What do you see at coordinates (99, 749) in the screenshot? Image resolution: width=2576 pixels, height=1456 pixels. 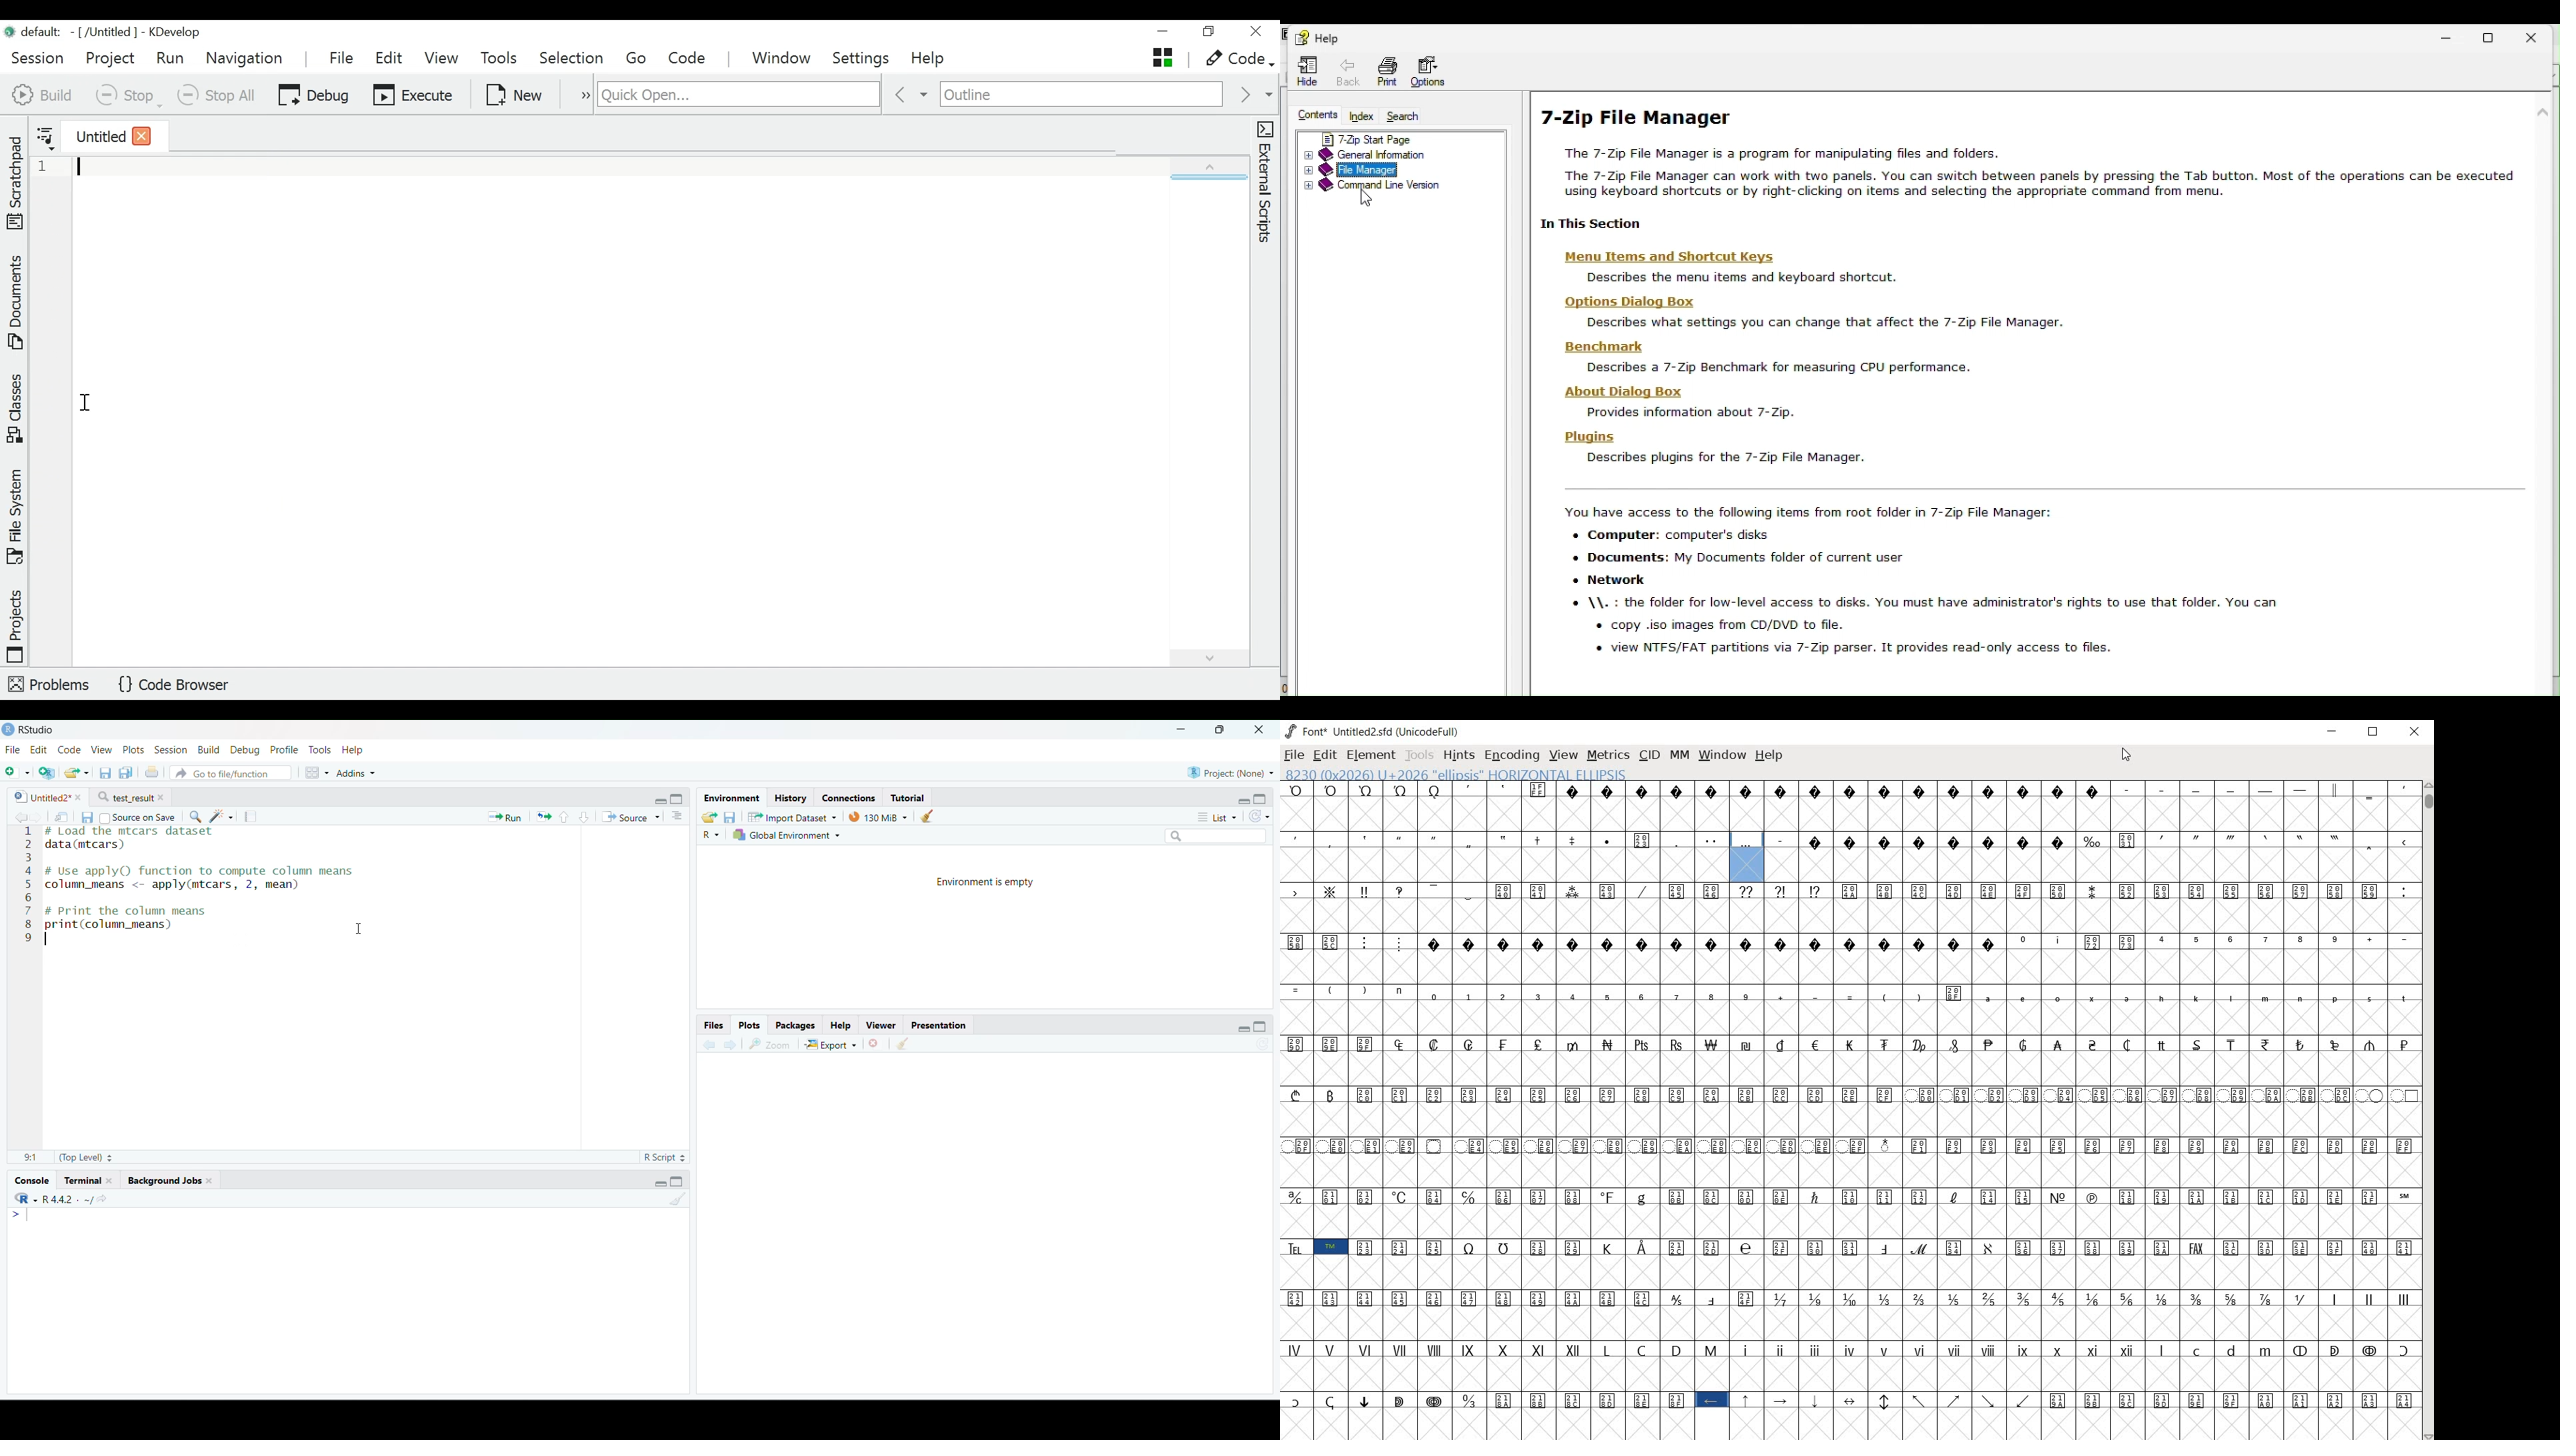 I see `View` at bounding box center [99, 749].